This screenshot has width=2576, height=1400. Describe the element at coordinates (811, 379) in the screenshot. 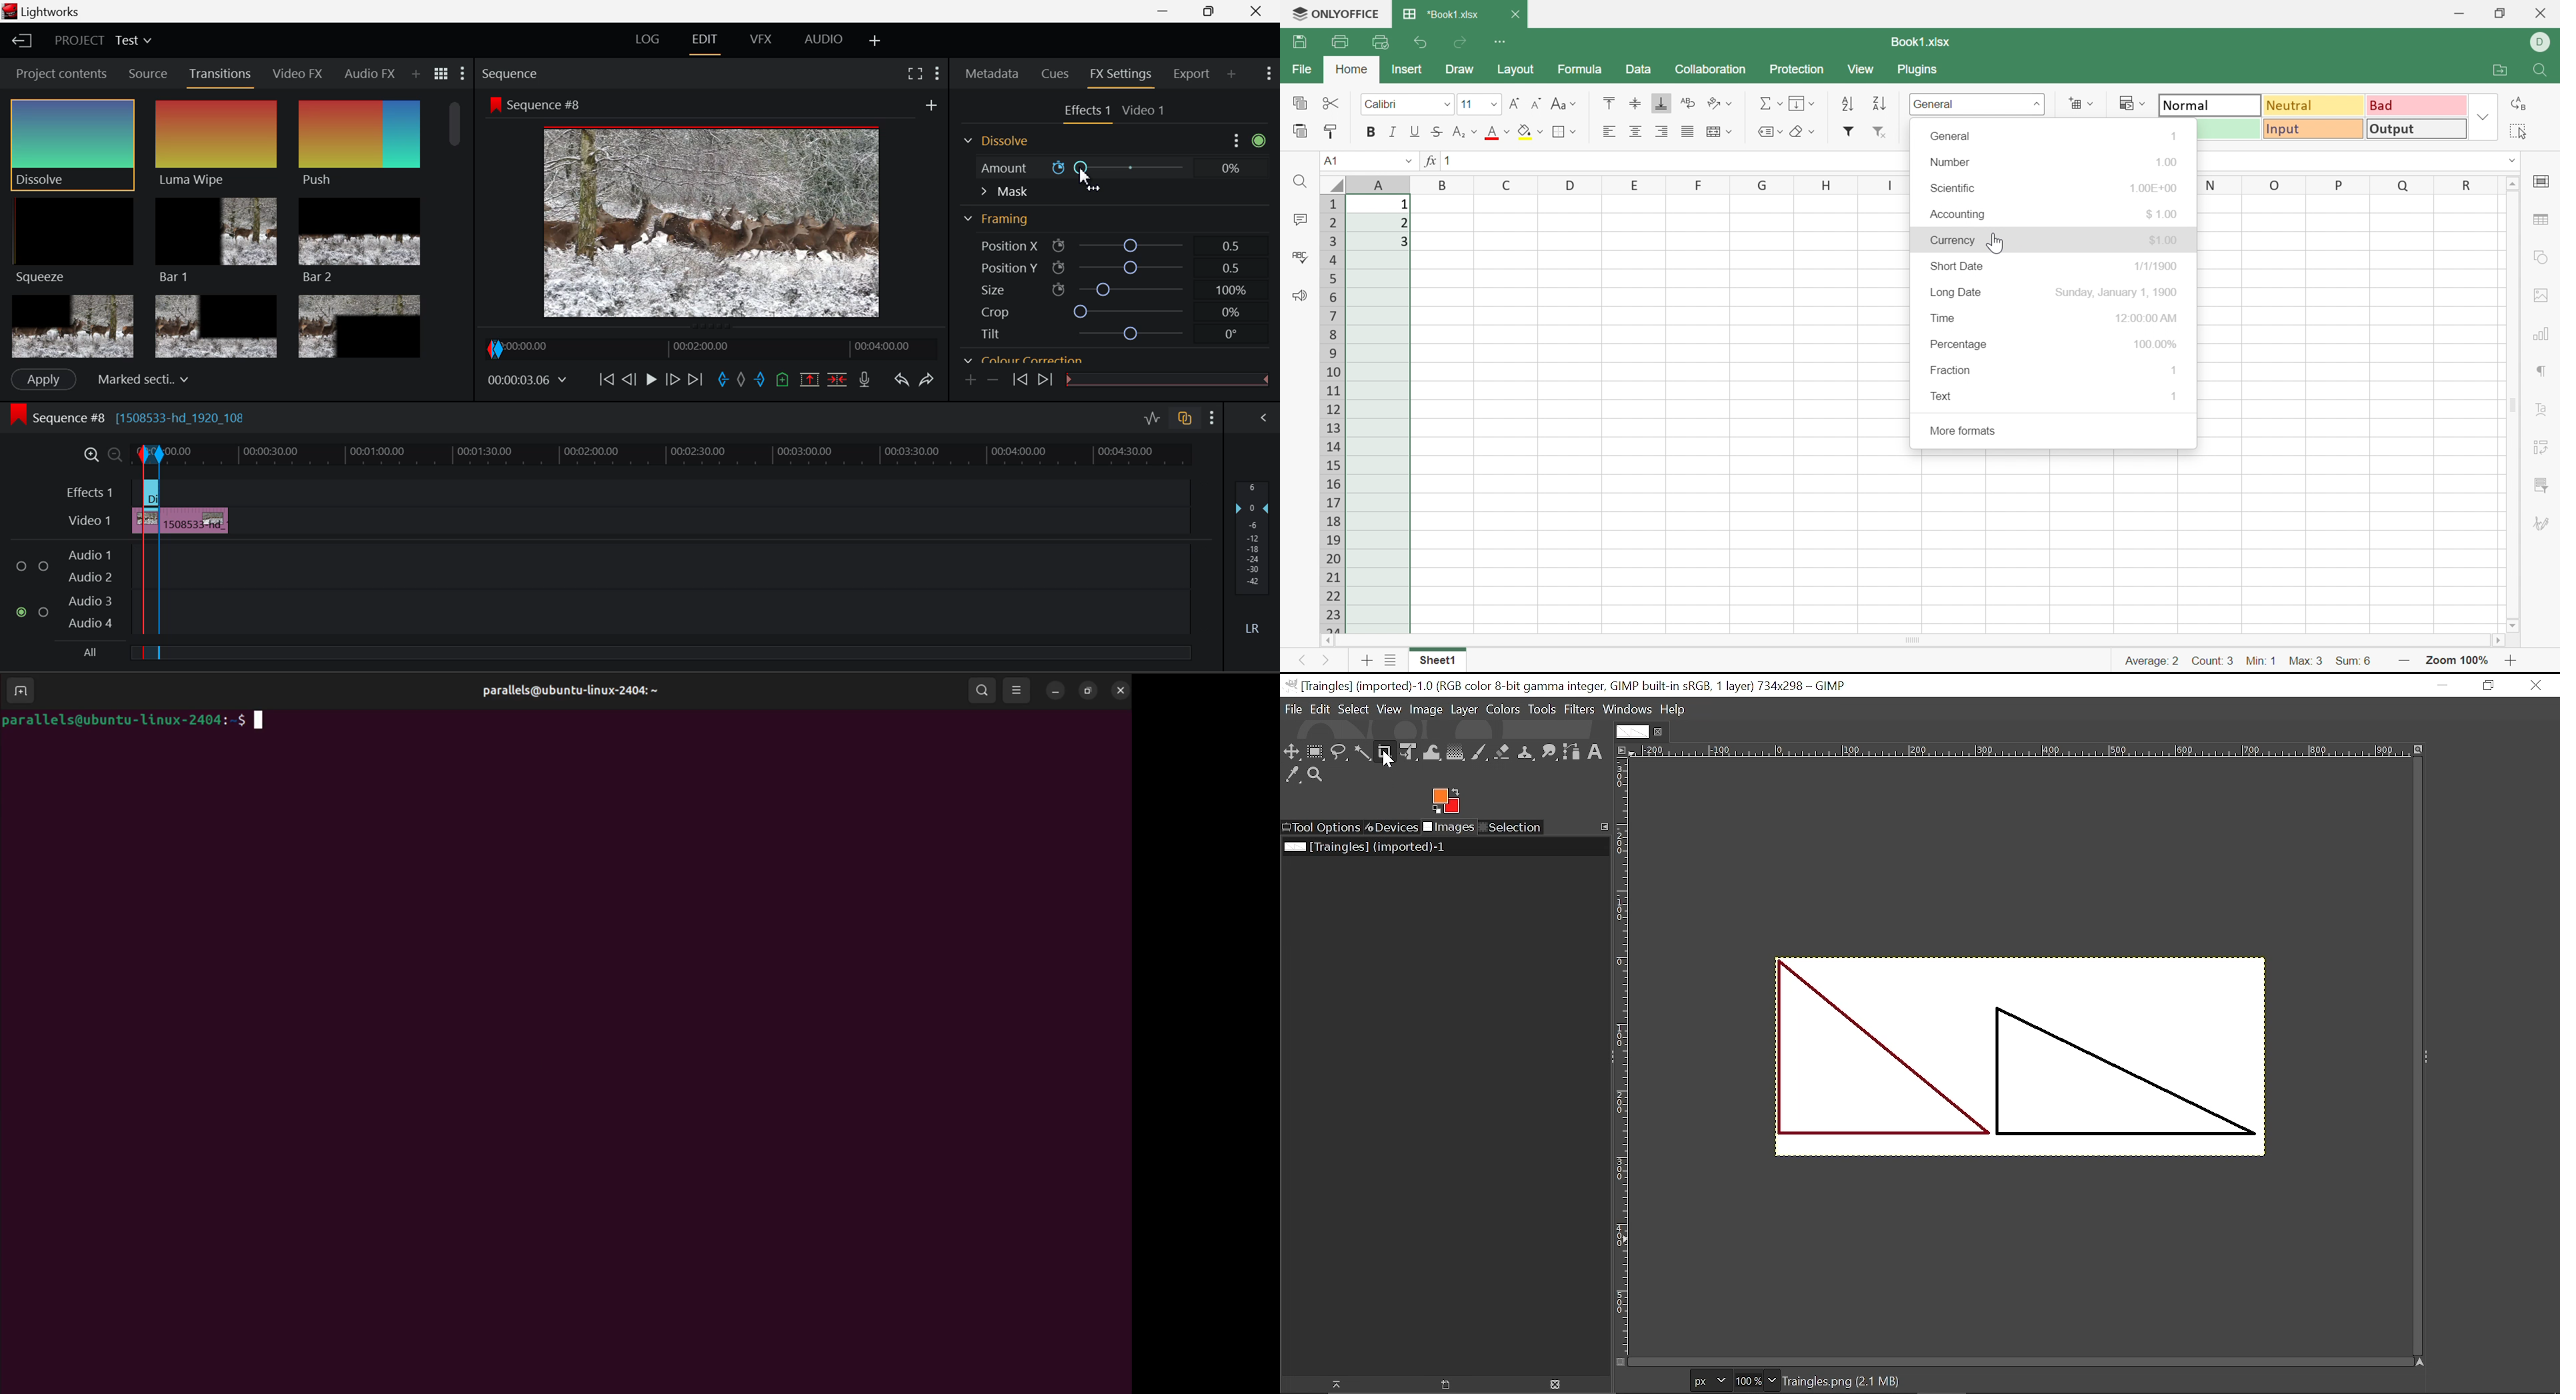

I see `Remove Marked Section` at that location.